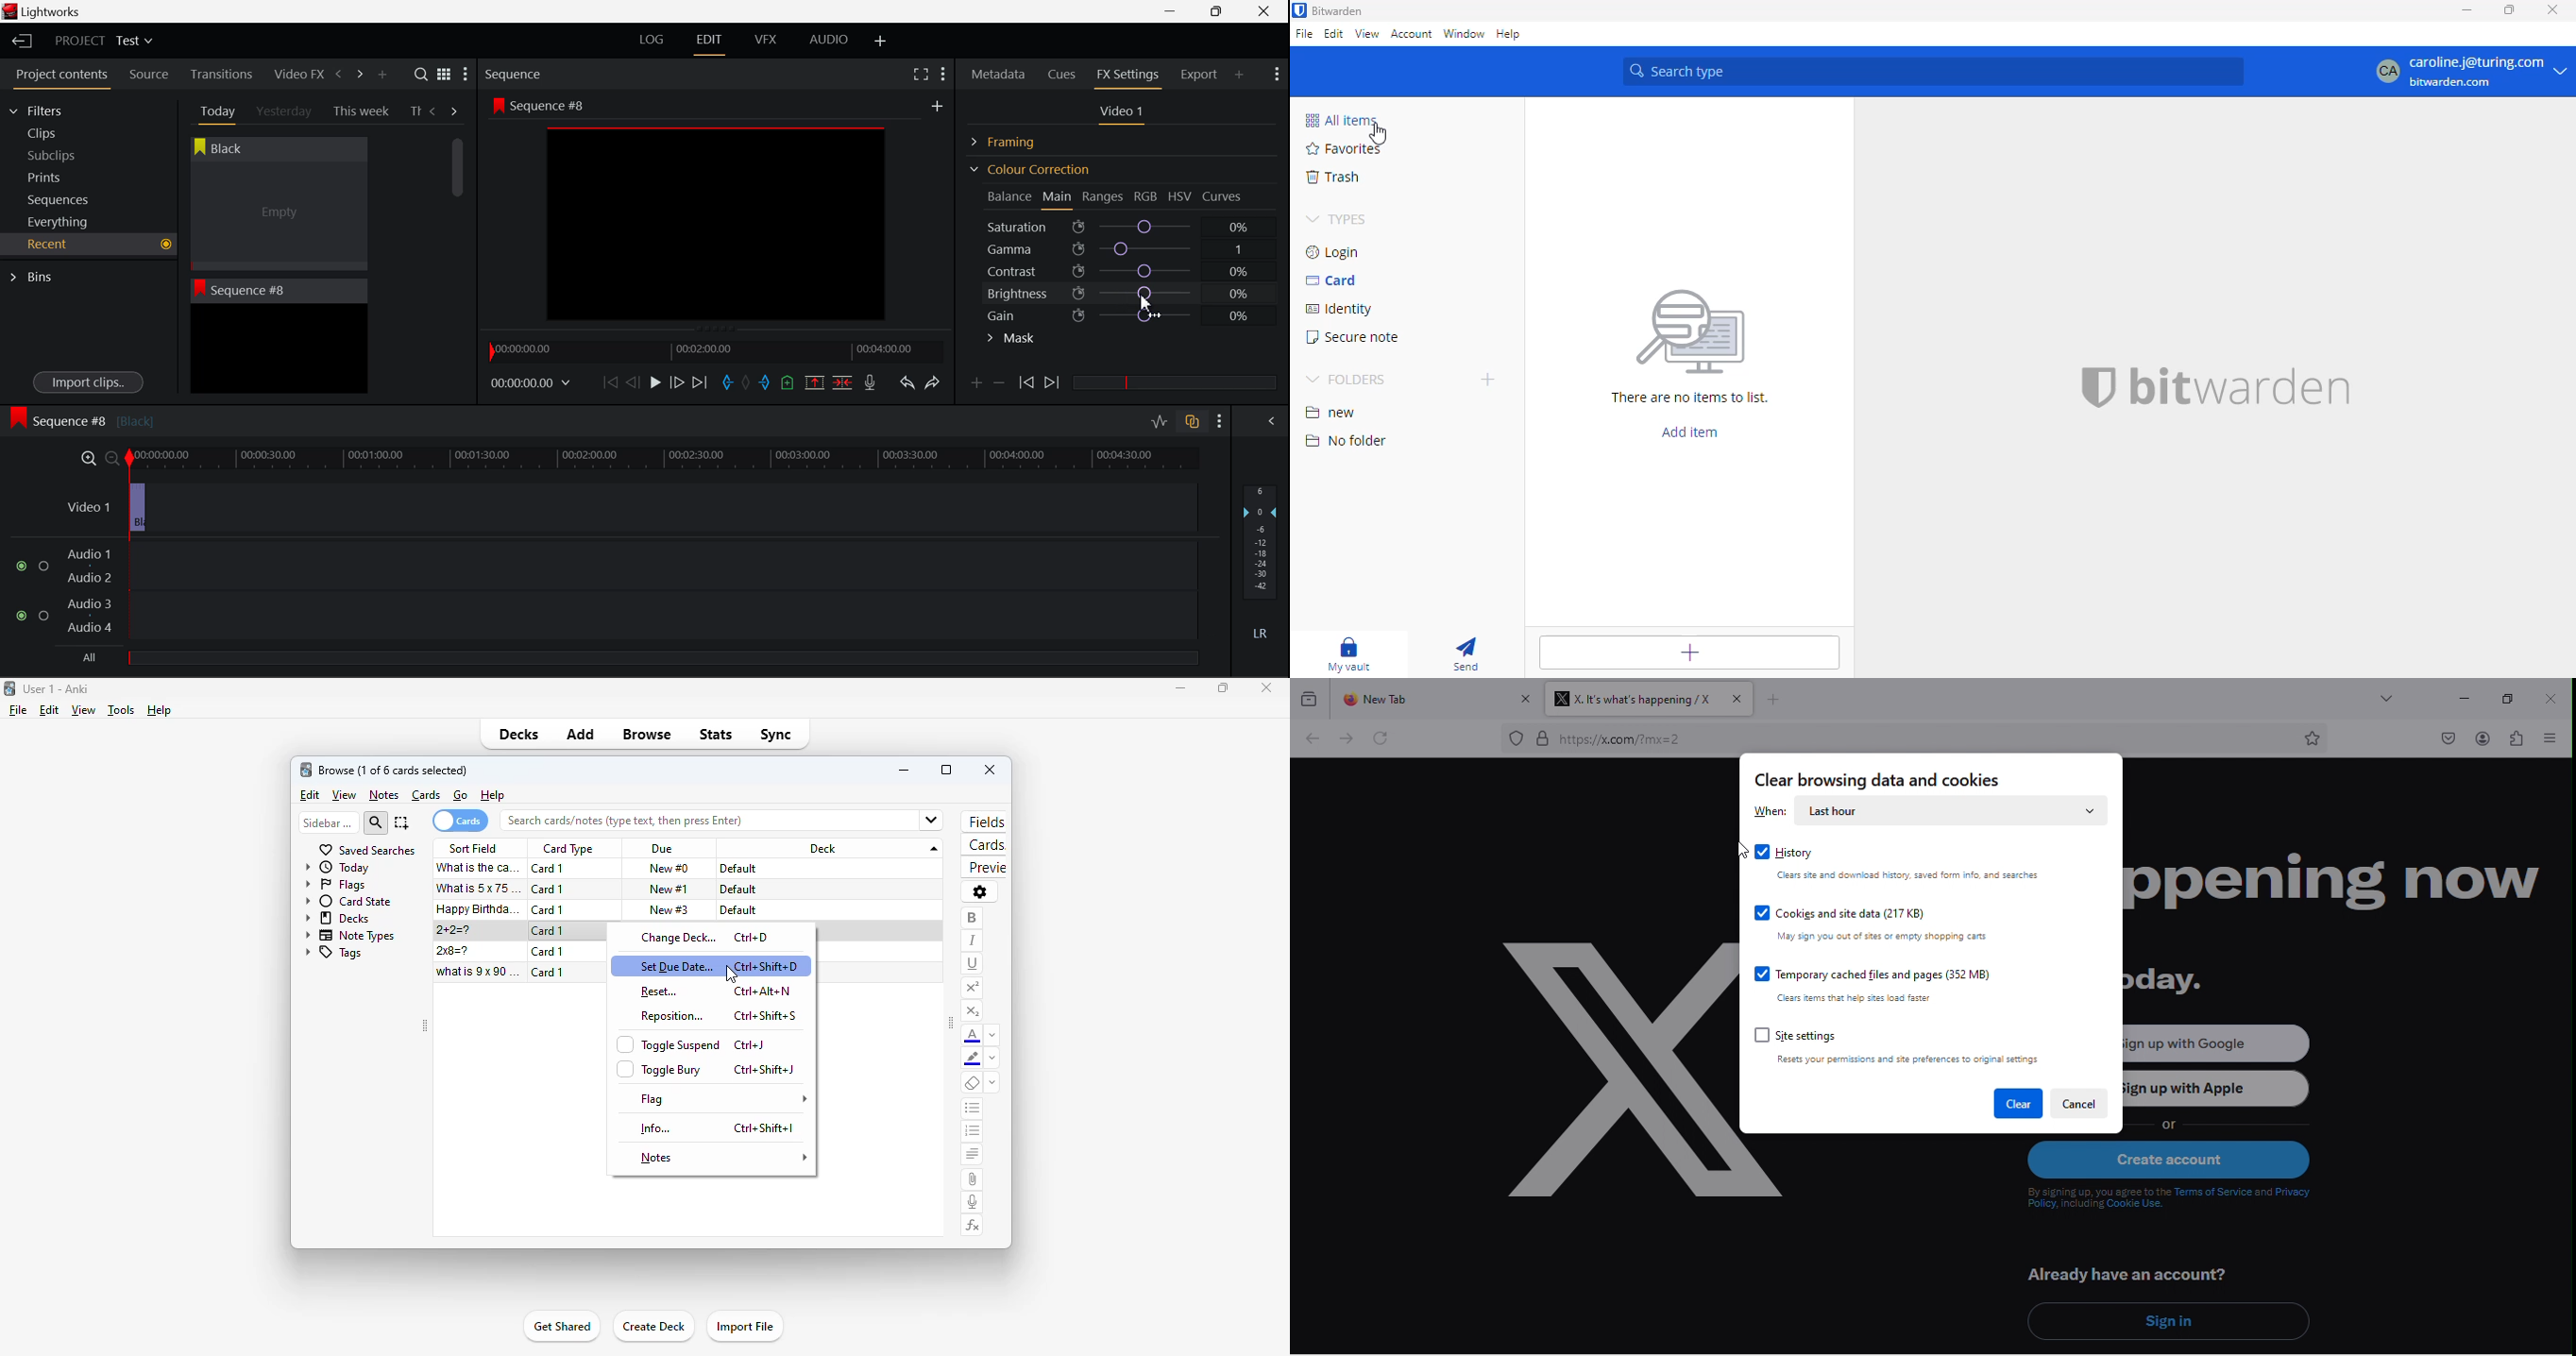 The image size is (2576, 1372). I want to click on superscript, so click(972, 988).